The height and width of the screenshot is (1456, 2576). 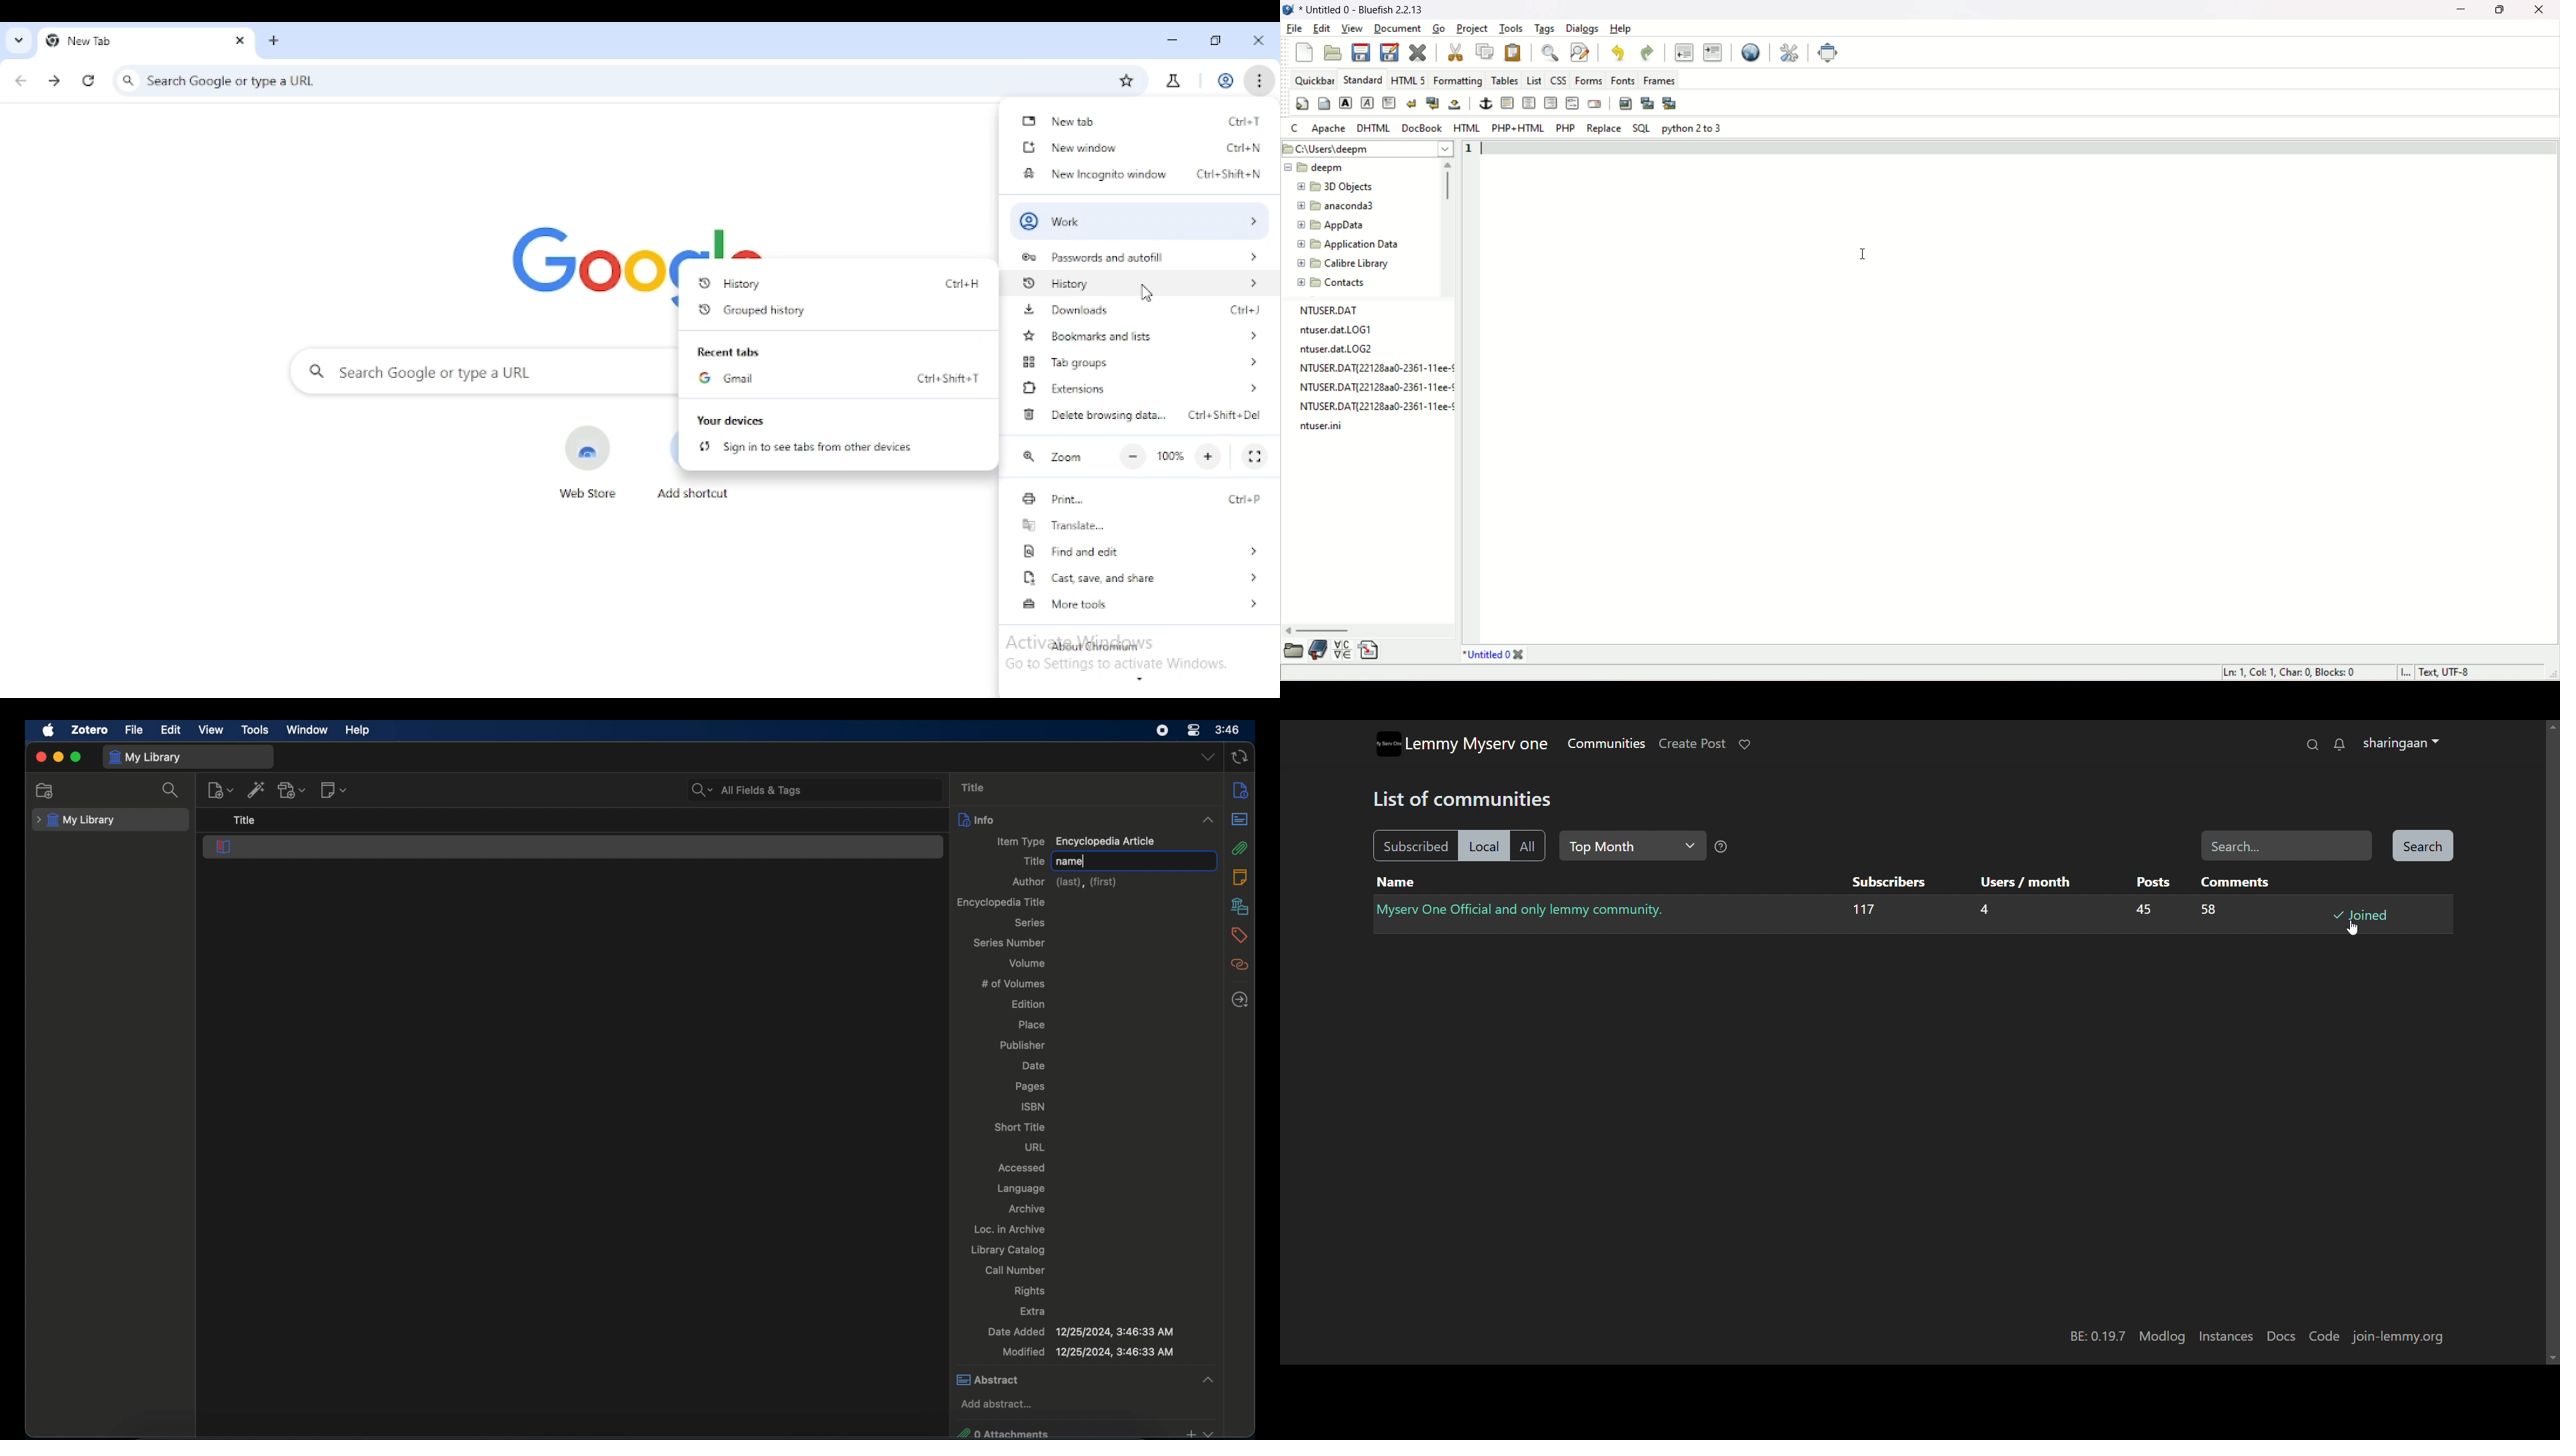 I want to click on no of volumes, so click(x=1013, y=983).